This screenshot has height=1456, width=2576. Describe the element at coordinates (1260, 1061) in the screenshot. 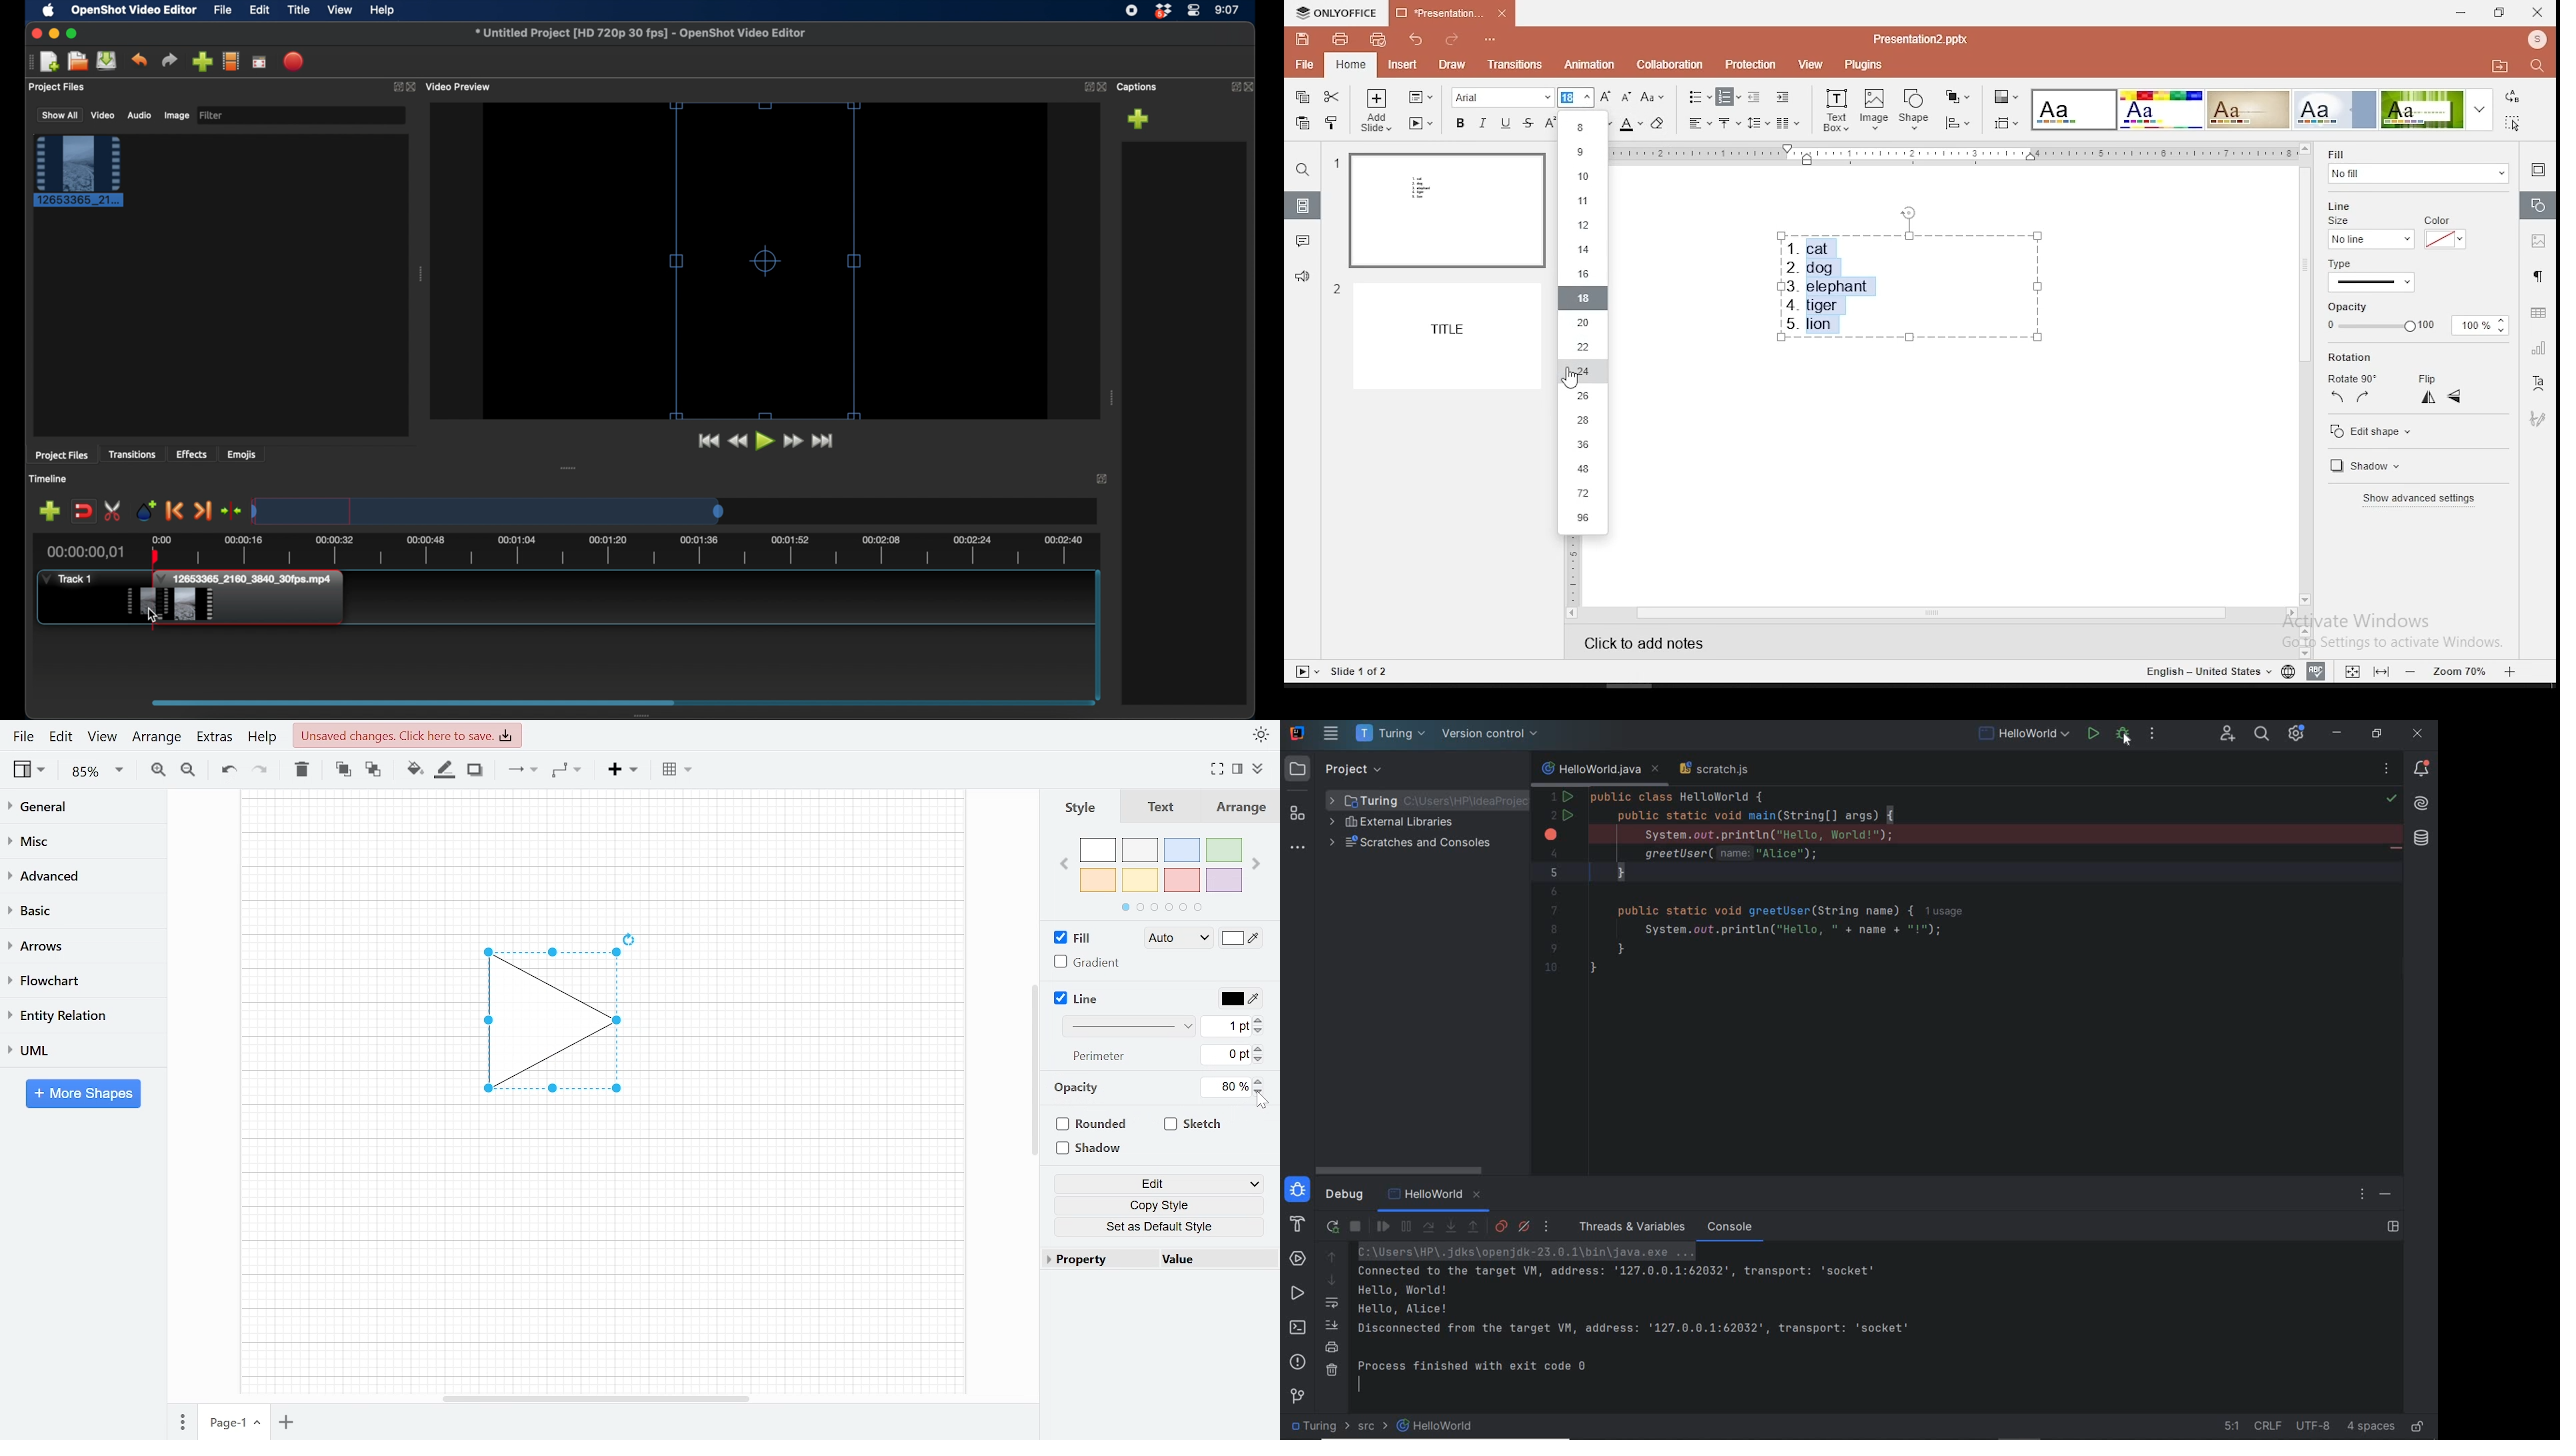

I see `Decrease perimeter` at that location.